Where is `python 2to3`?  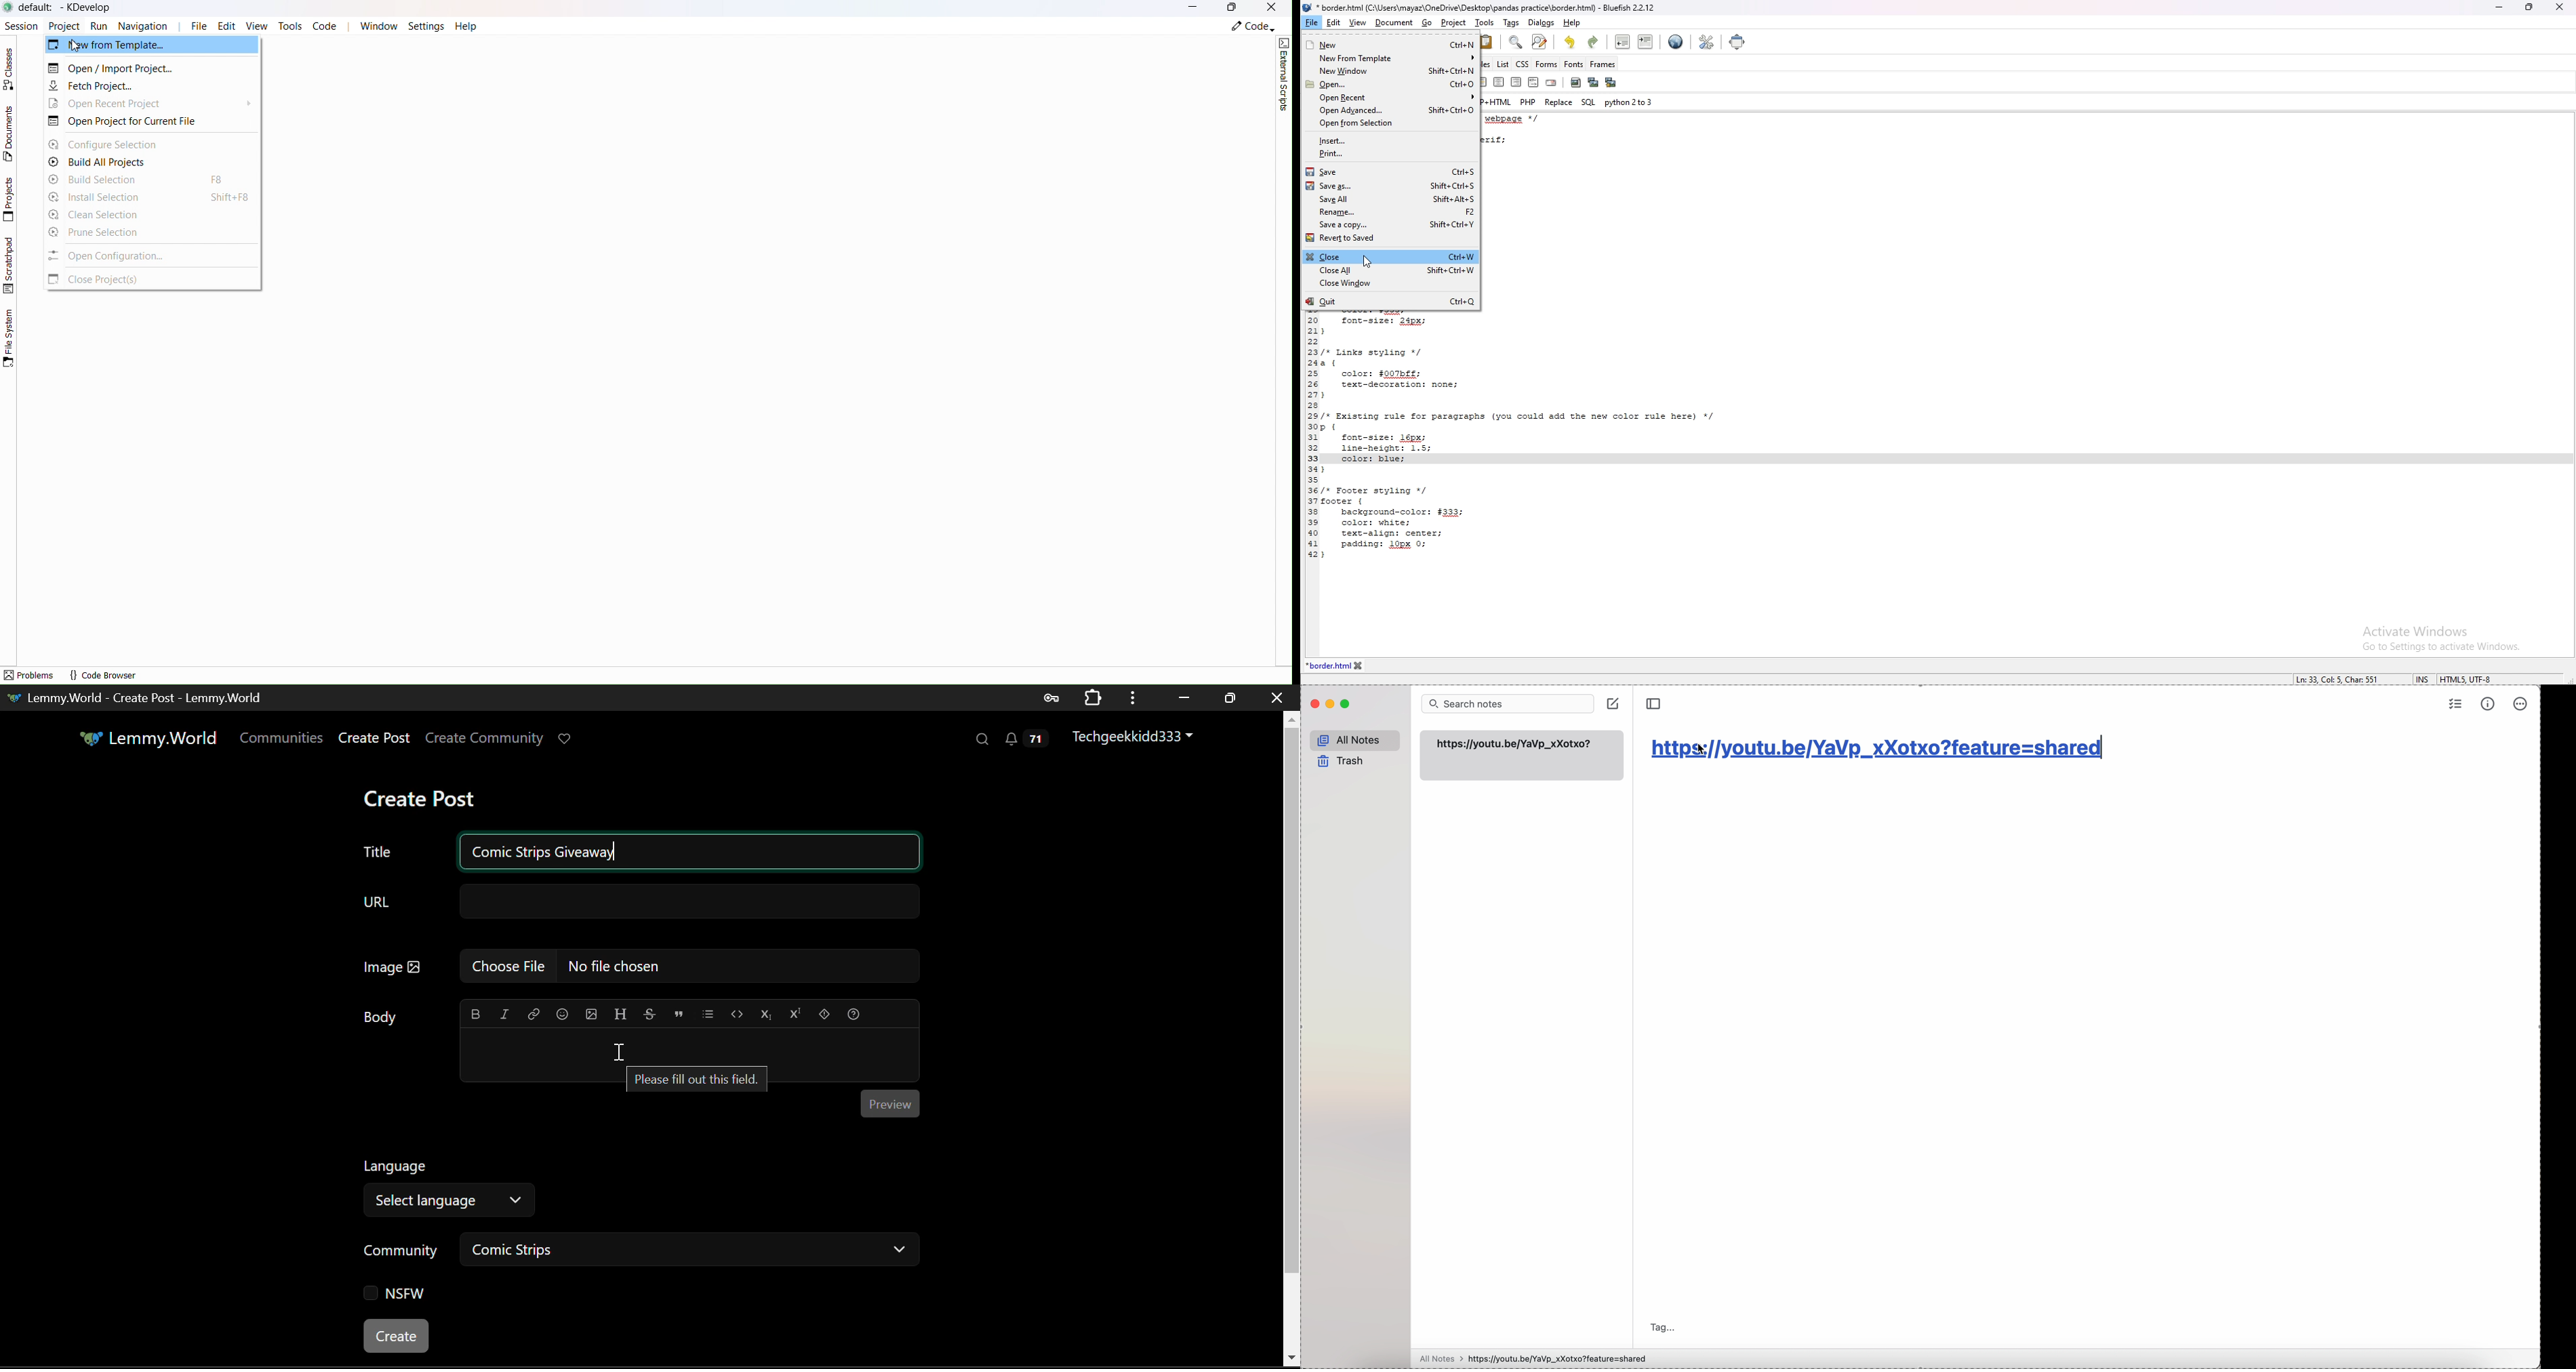
python 2to3 is located at coordinates (1629, 102).